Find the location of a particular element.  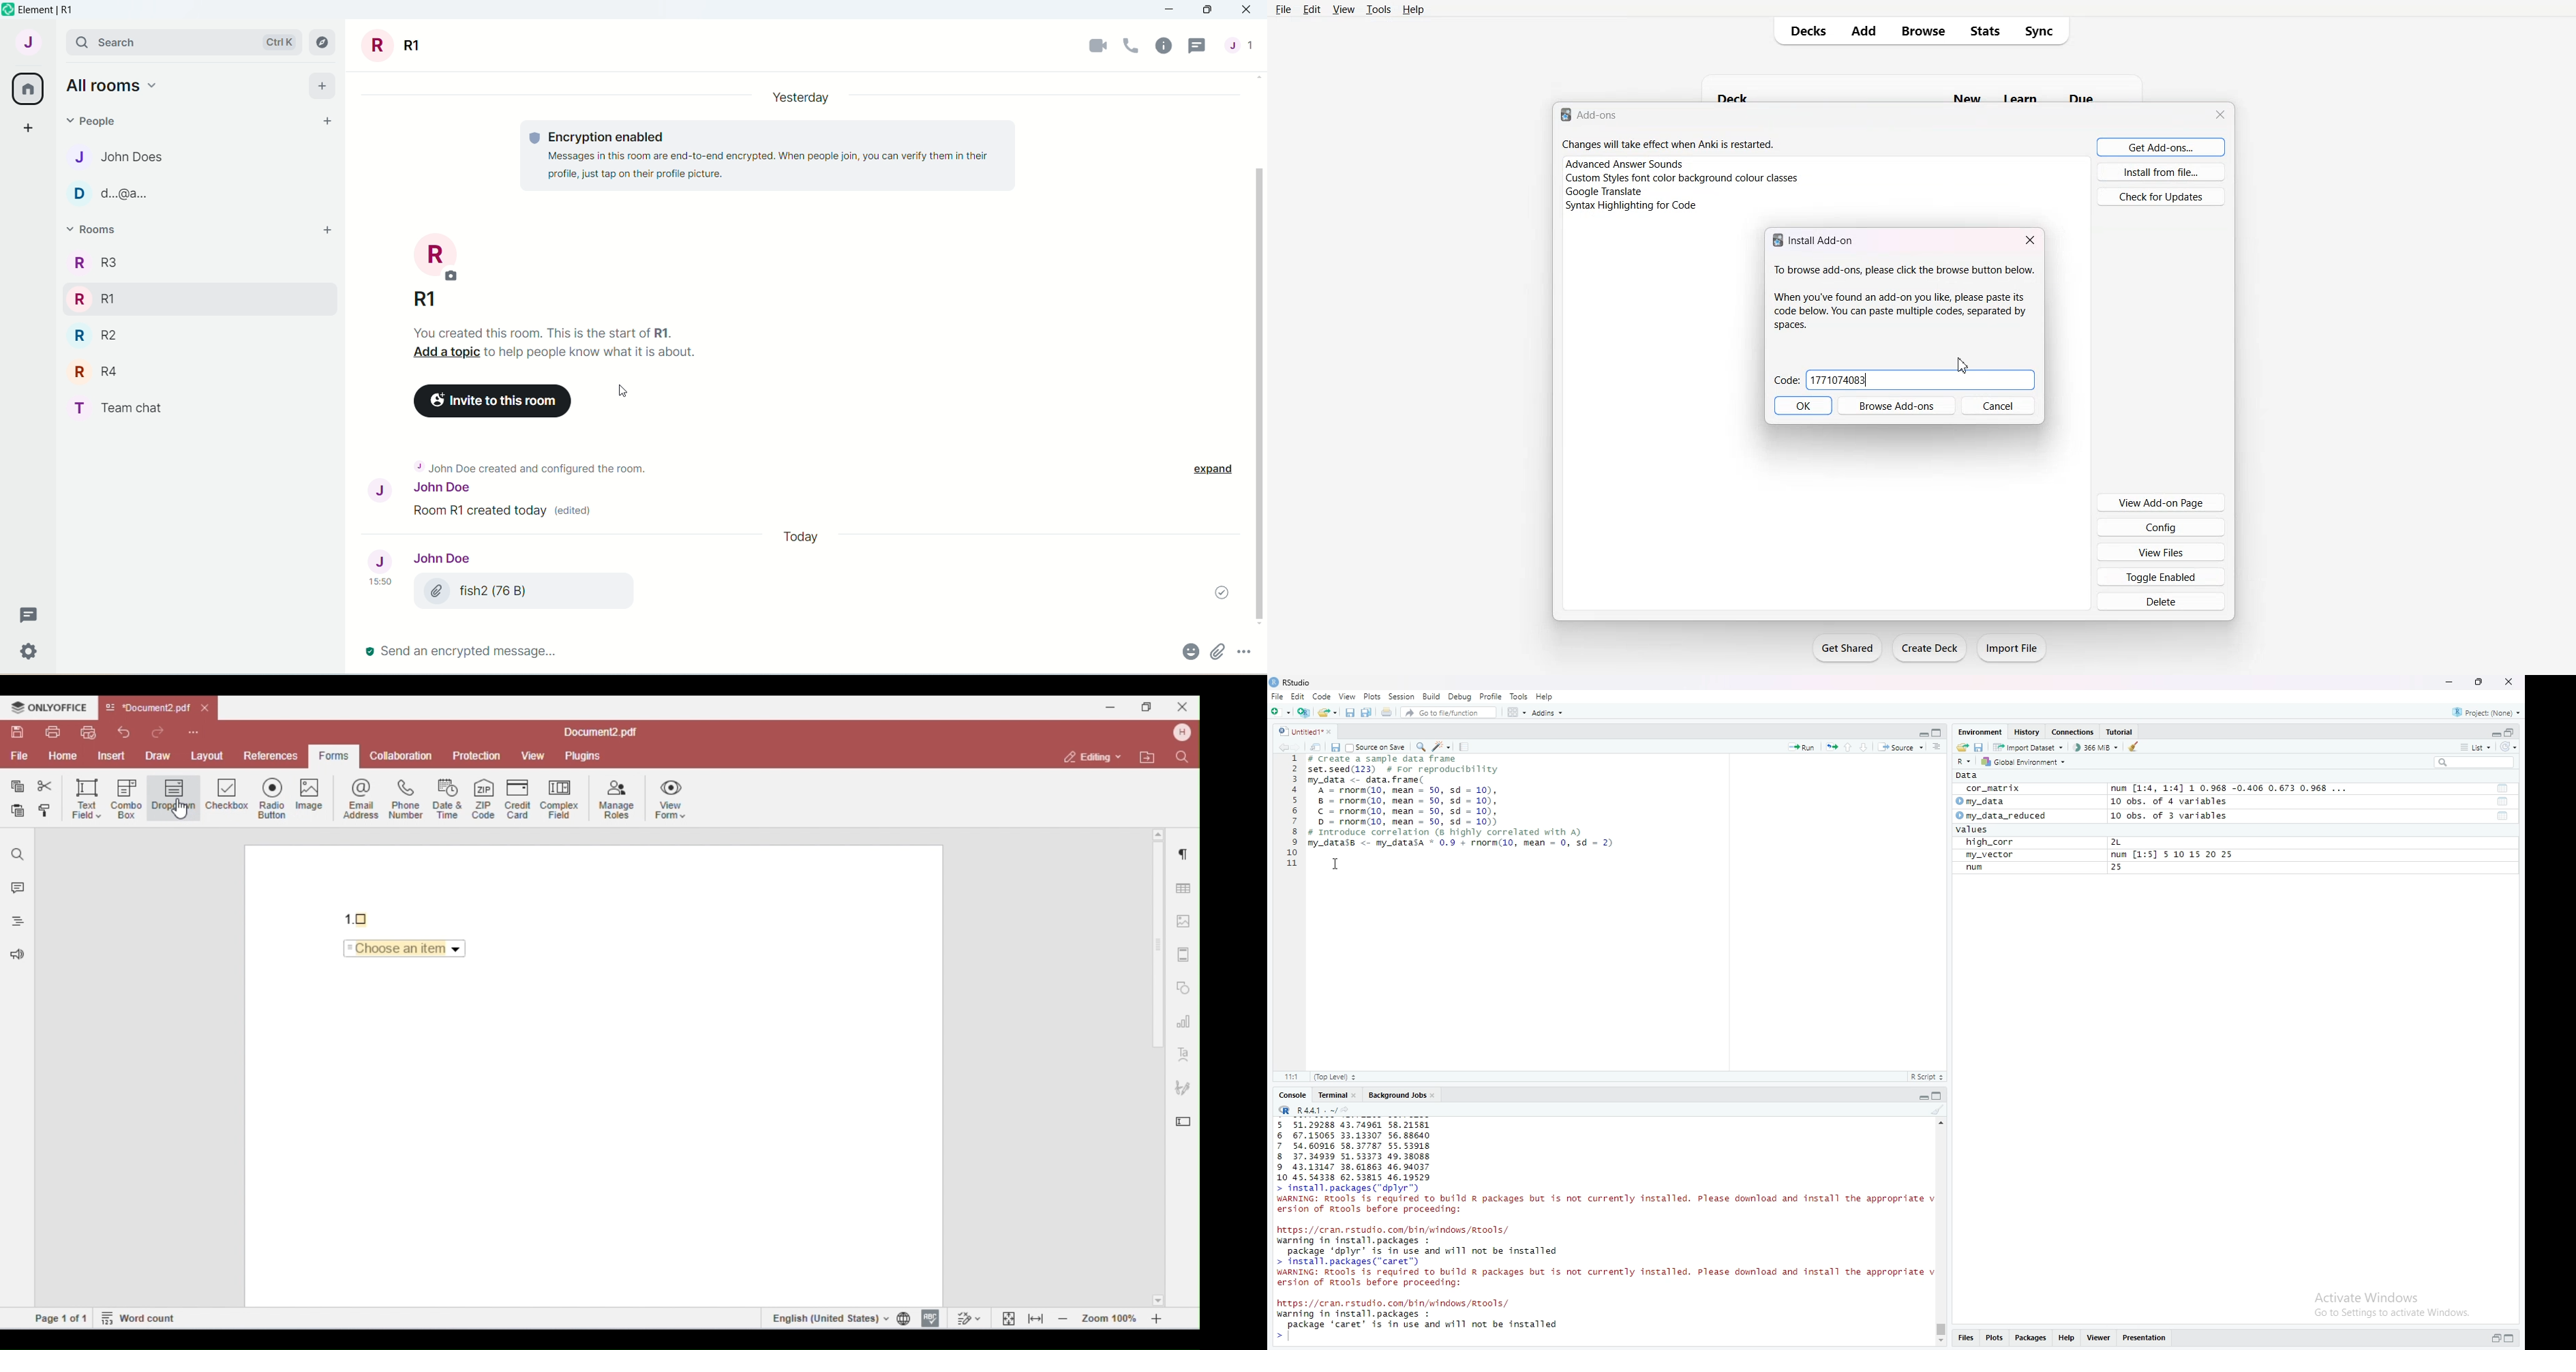

John Doe created and configure the room. is located at coordinates (516, 515).